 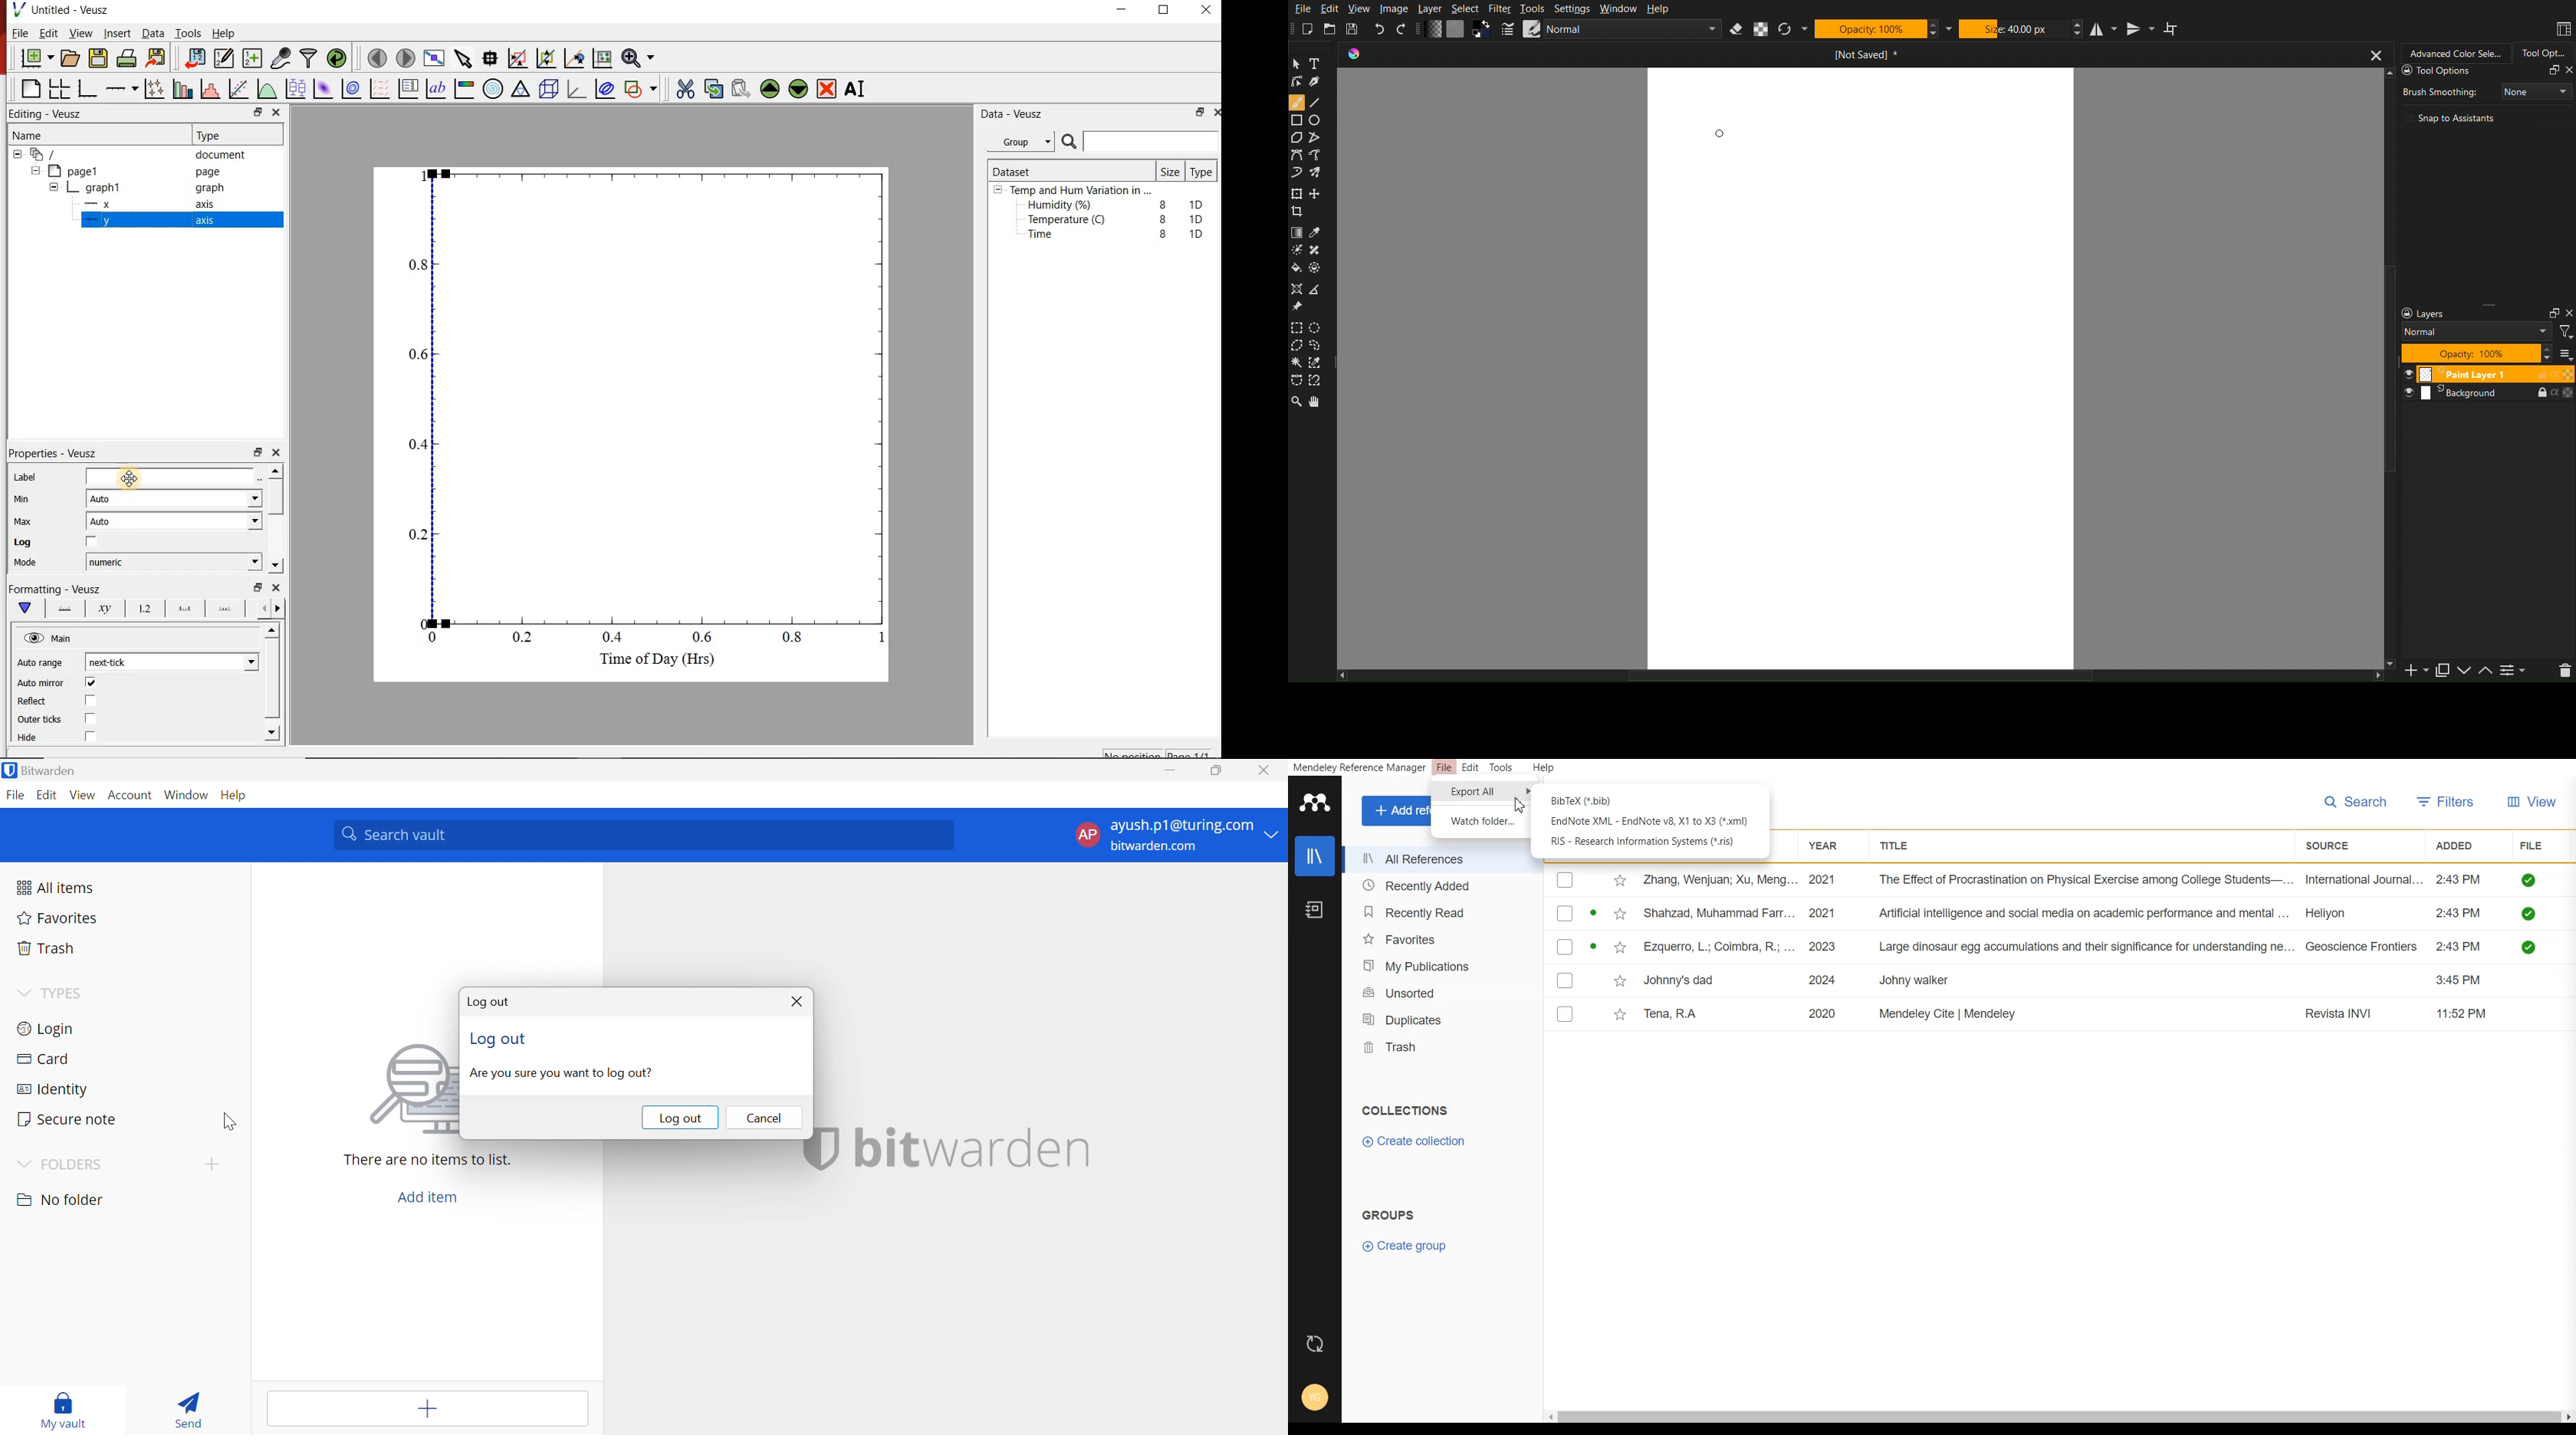 I want to click on 11:52 PM, so click(x=2463, y=1013).